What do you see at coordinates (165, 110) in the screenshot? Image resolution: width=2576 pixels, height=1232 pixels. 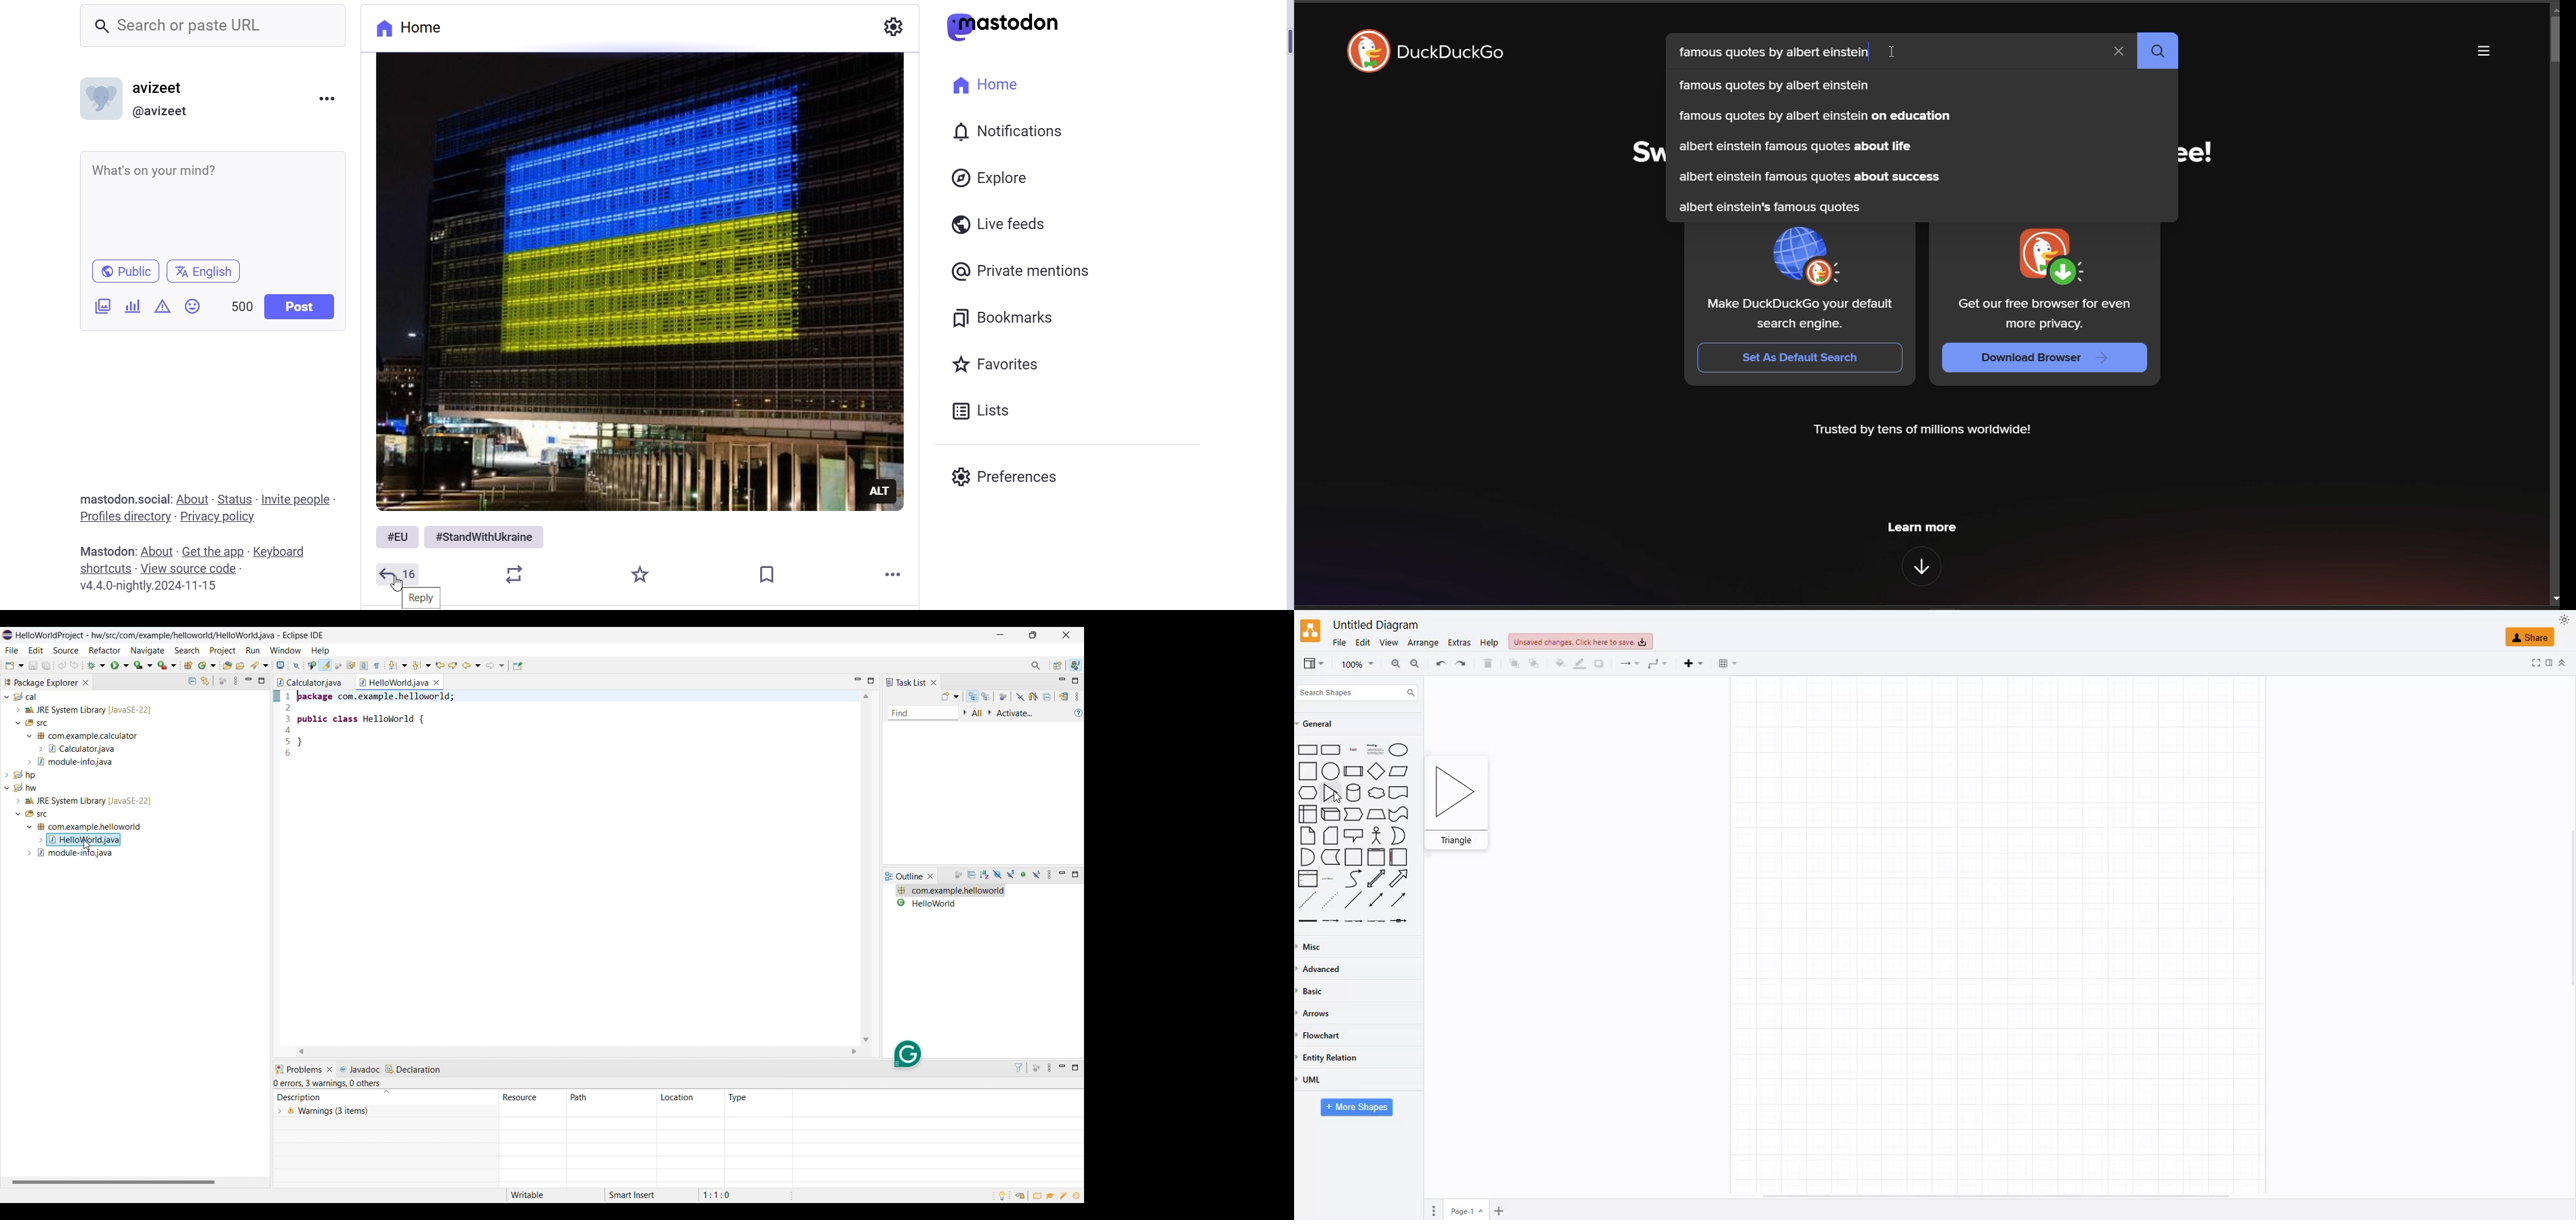 I see `User Tag` at bounding box center [165, 110].